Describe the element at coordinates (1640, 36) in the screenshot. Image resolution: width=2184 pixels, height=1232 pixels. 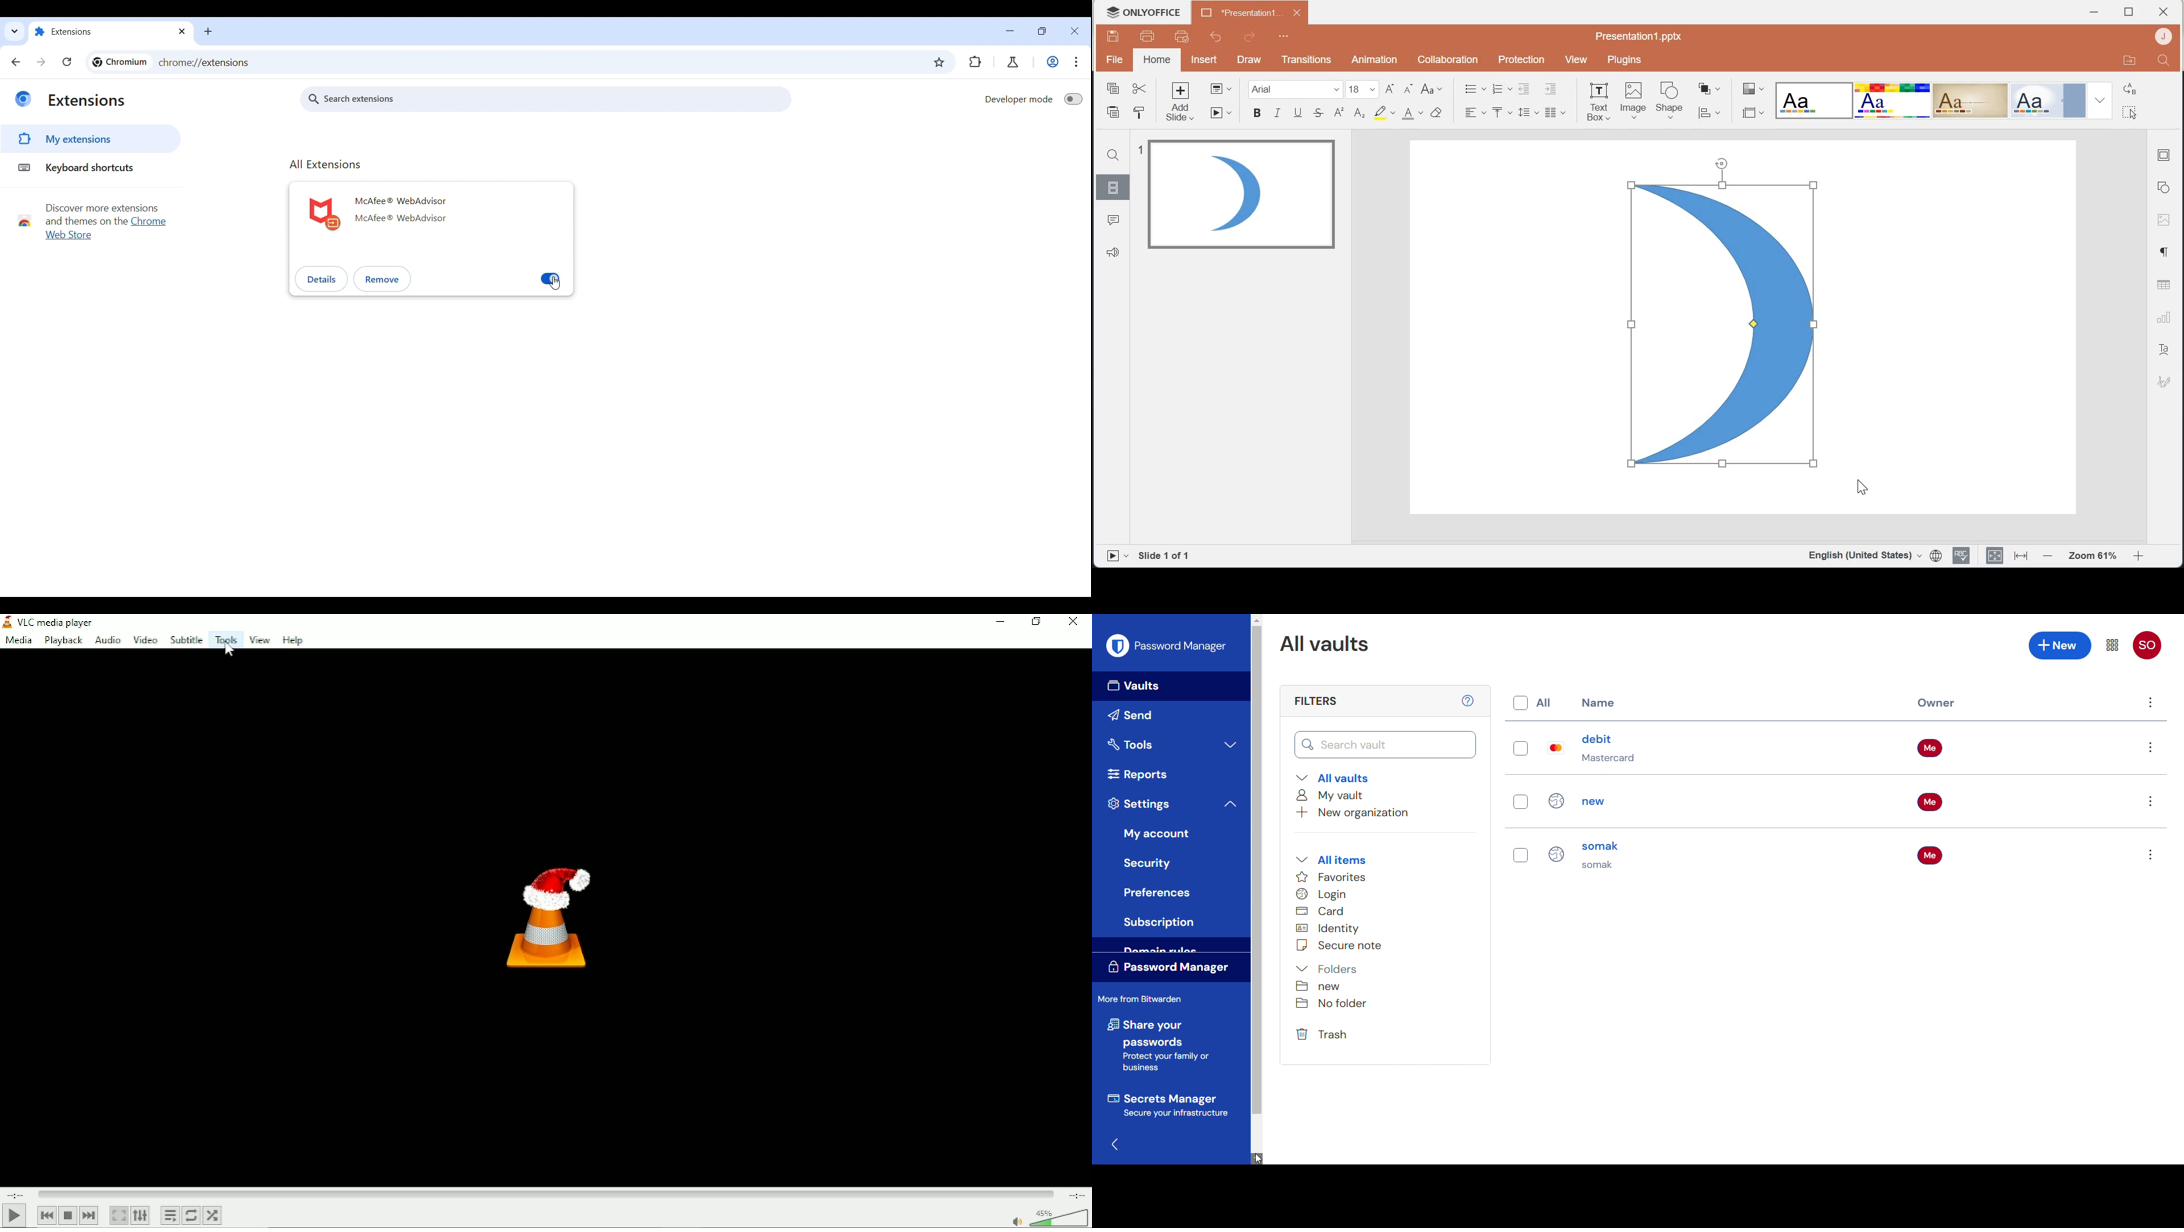
I see `Presentation1.pptx` at that location.